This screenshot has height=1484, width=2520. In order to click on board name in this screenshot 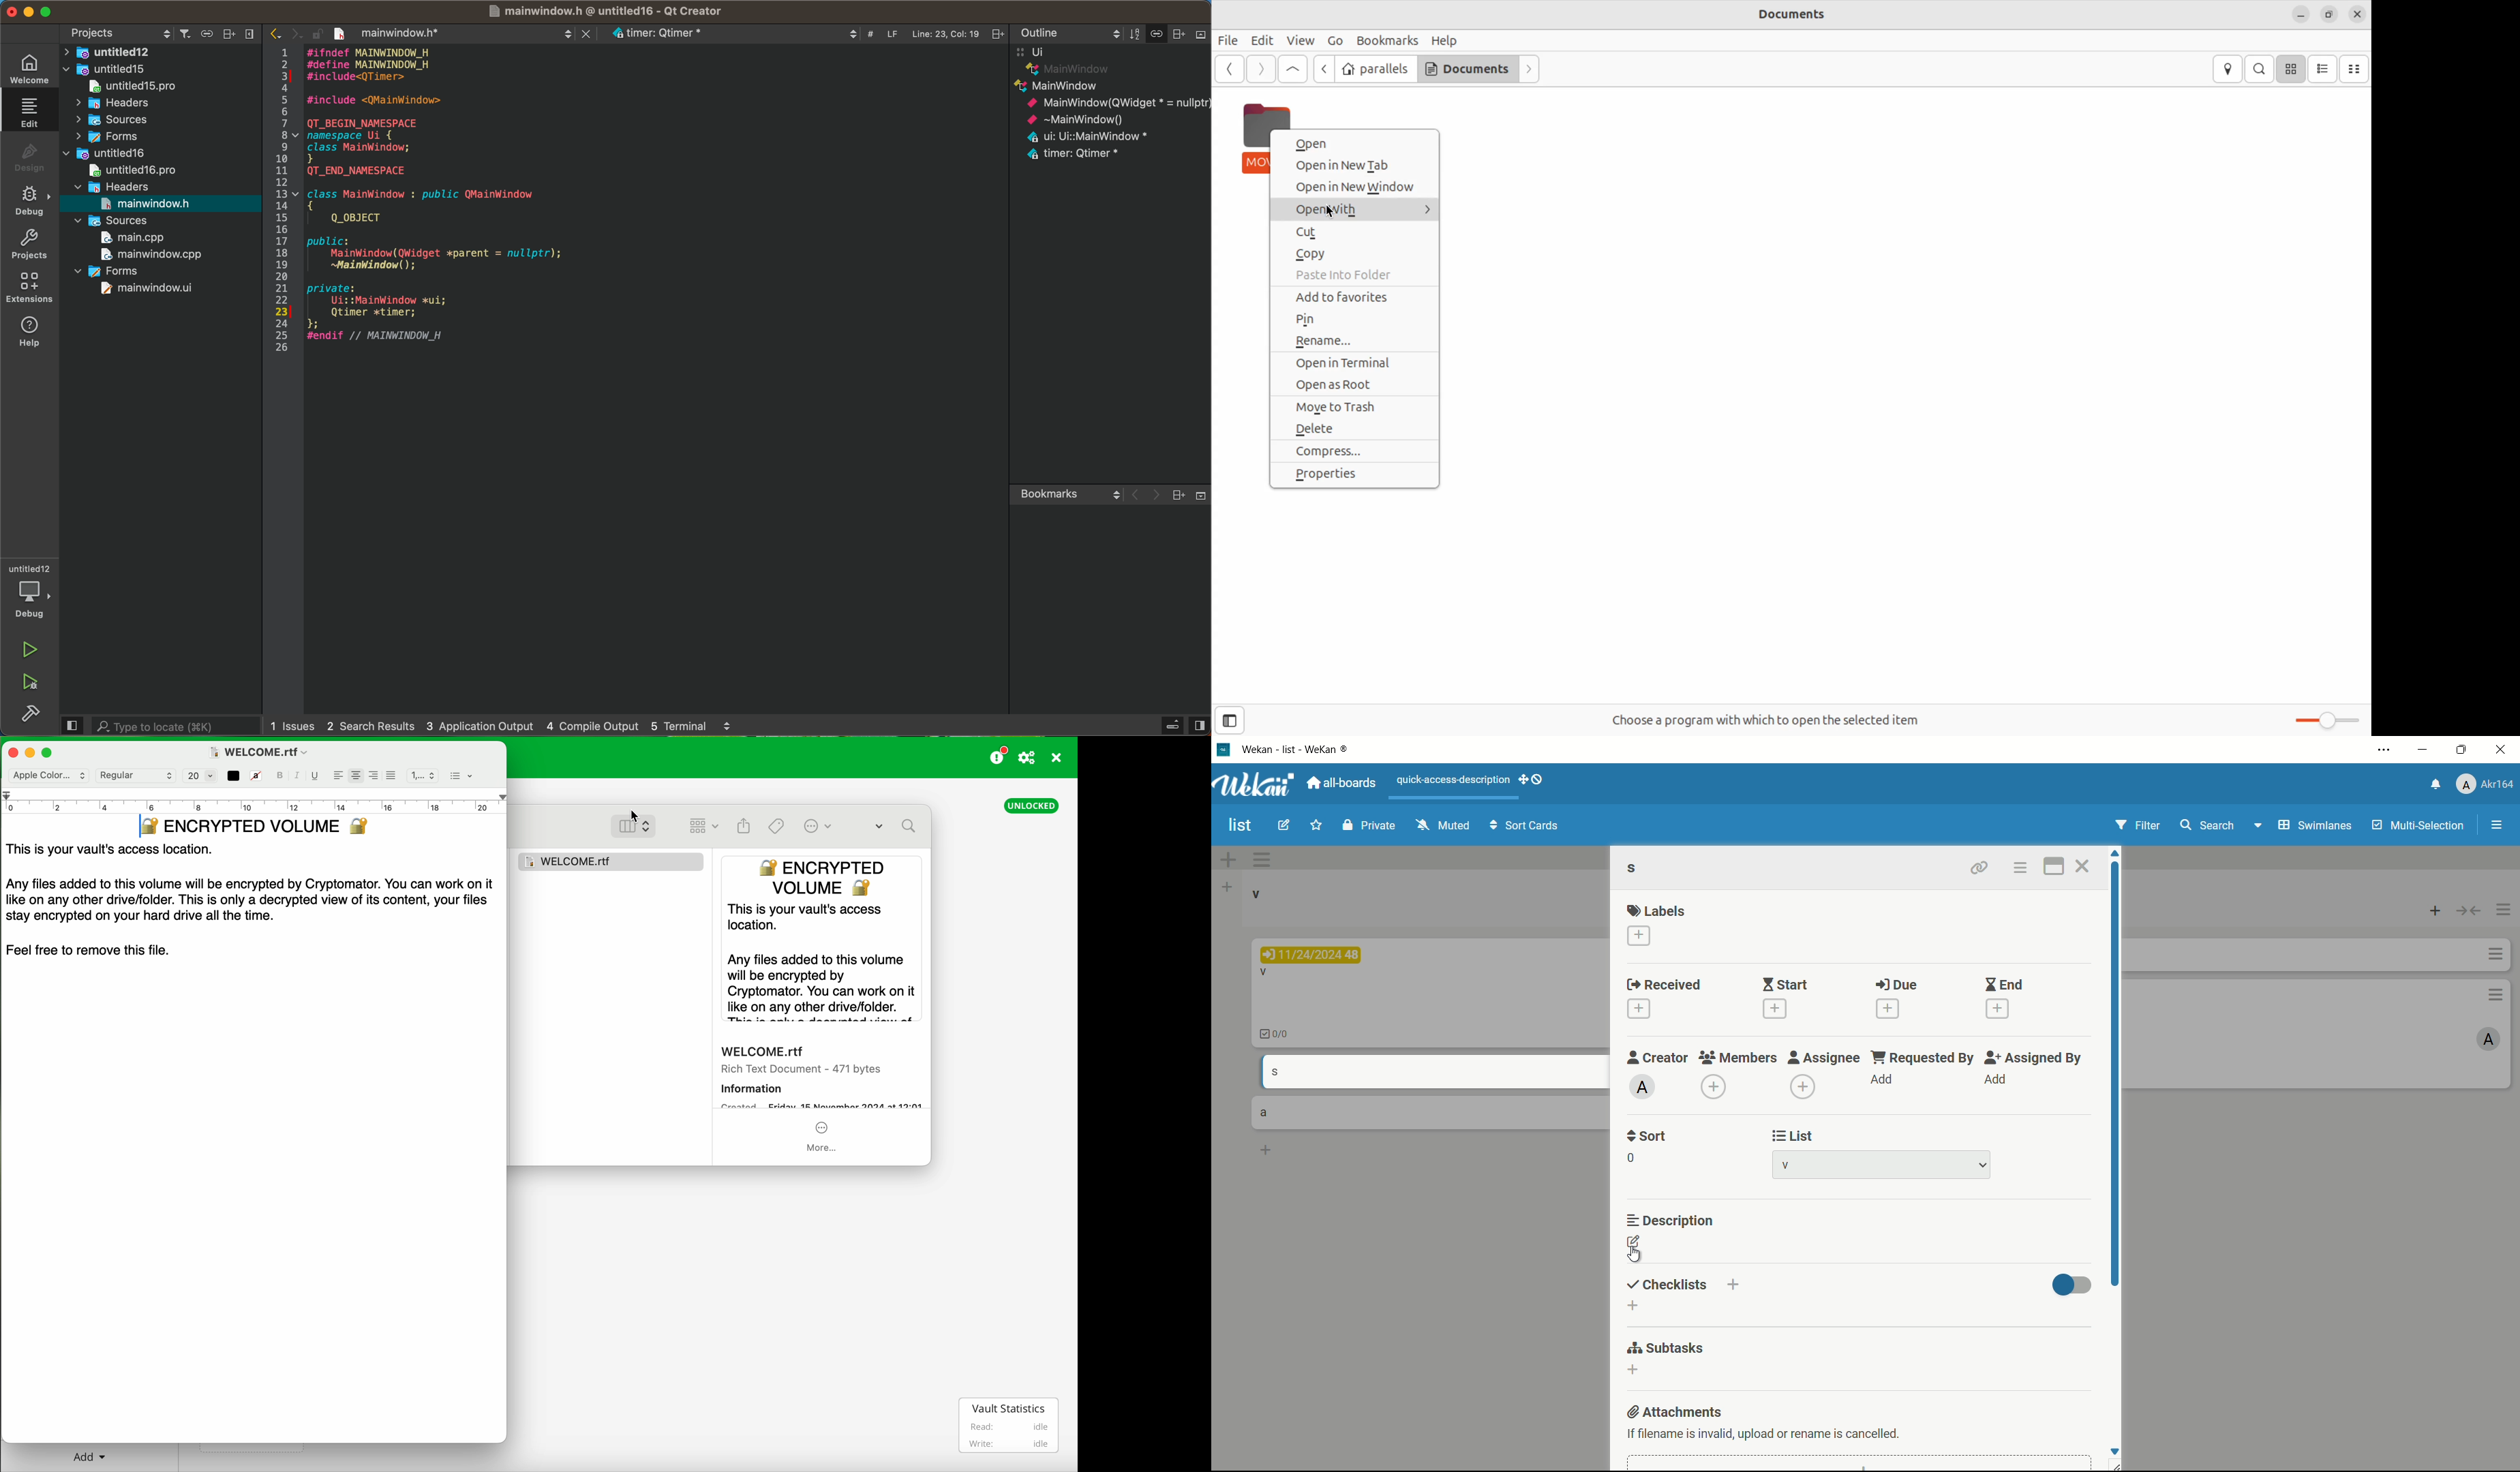, I will do `click(1241, 826)`.